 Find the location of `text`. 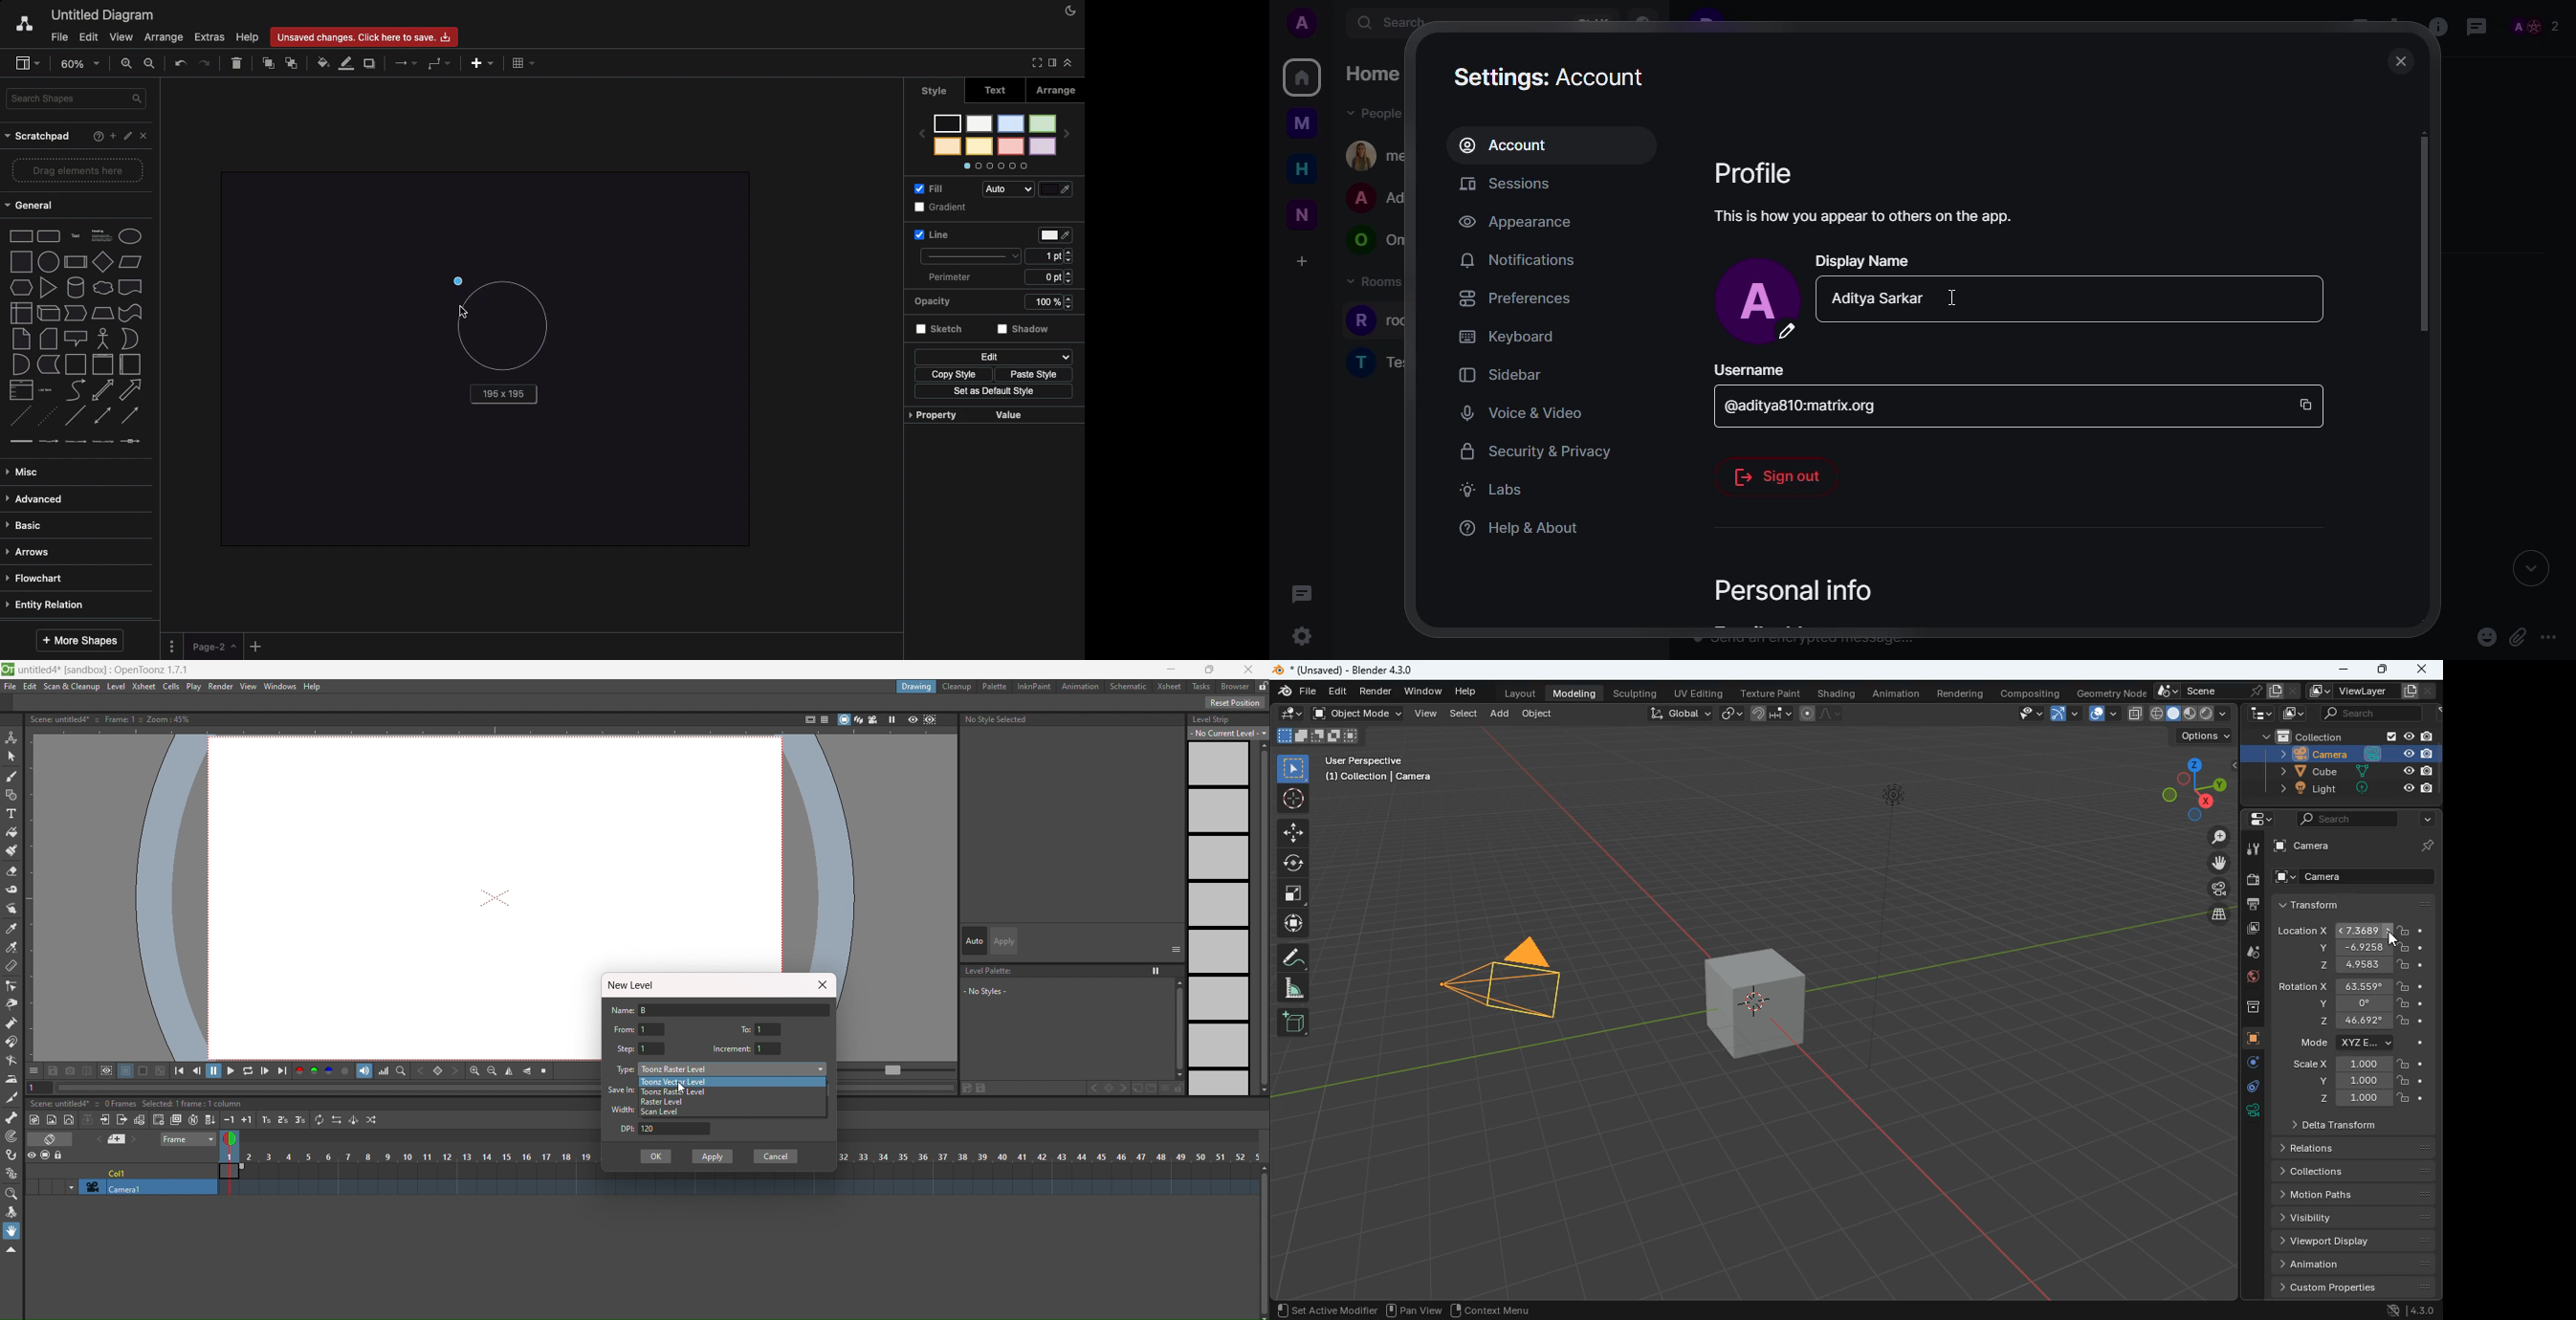

text is located at coordinates (114, 719).